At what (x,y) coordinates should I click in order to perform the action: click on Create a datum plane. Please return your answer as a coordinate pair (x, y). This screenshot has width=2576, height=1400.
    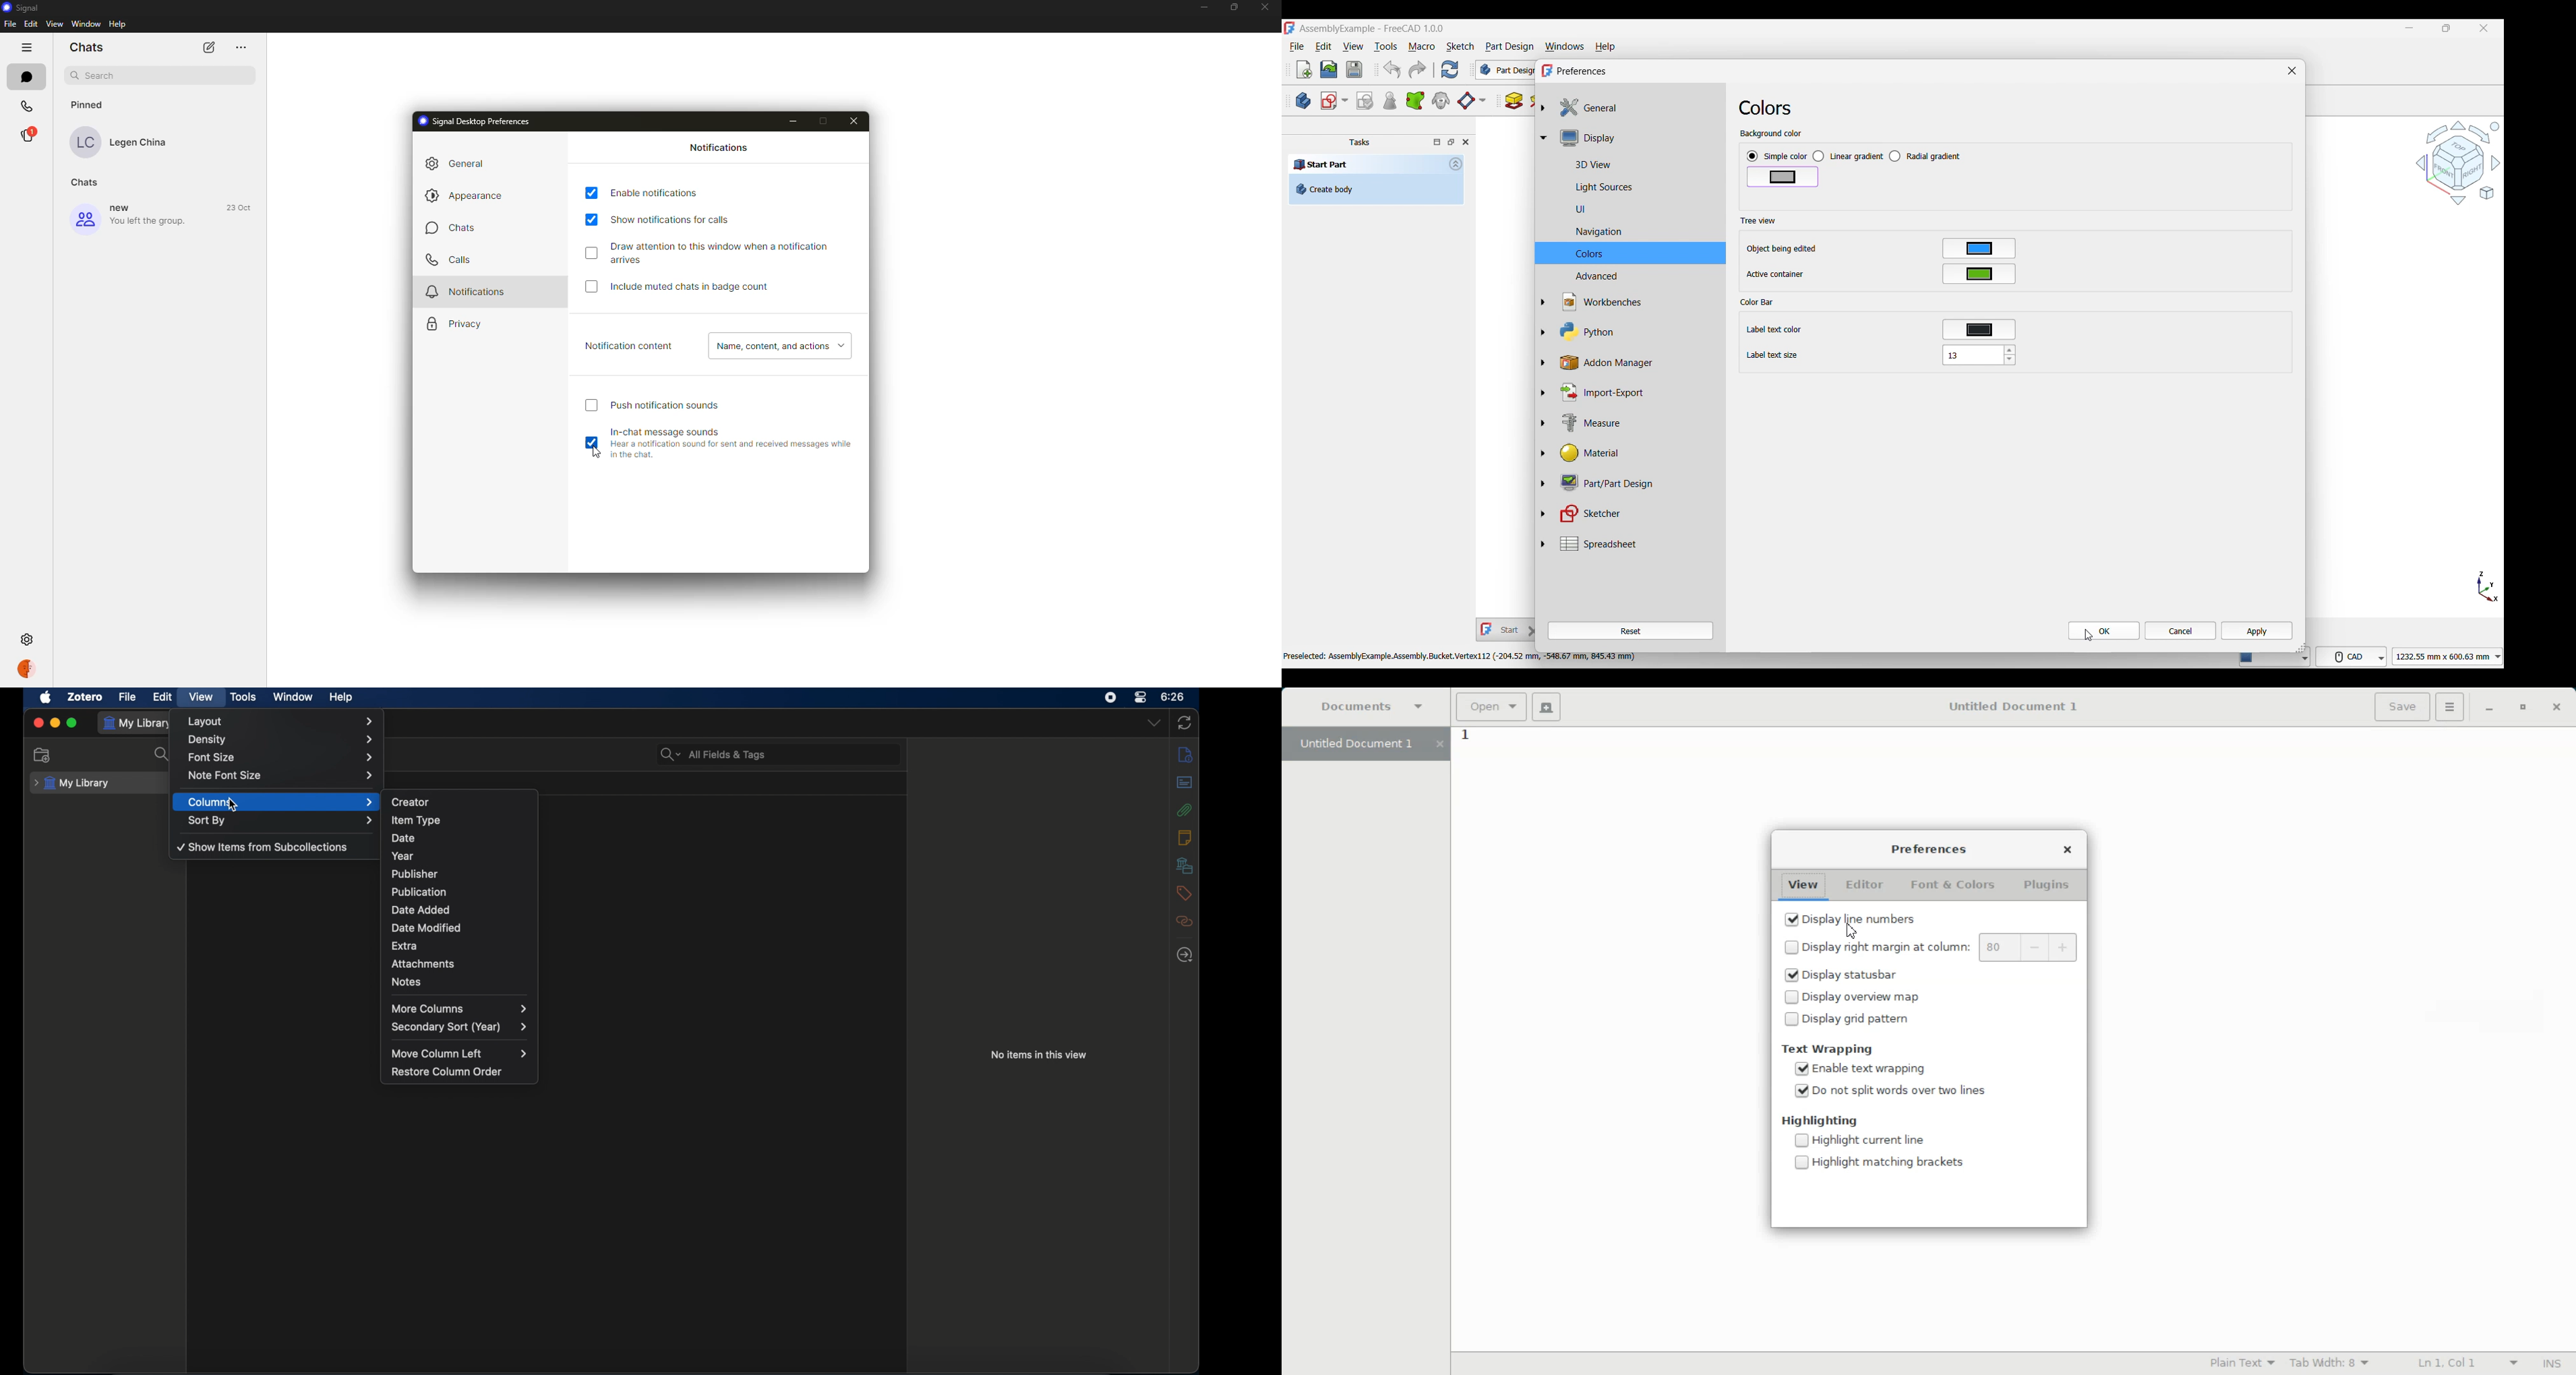
    Looking at the image, I should click on (1471, 101).